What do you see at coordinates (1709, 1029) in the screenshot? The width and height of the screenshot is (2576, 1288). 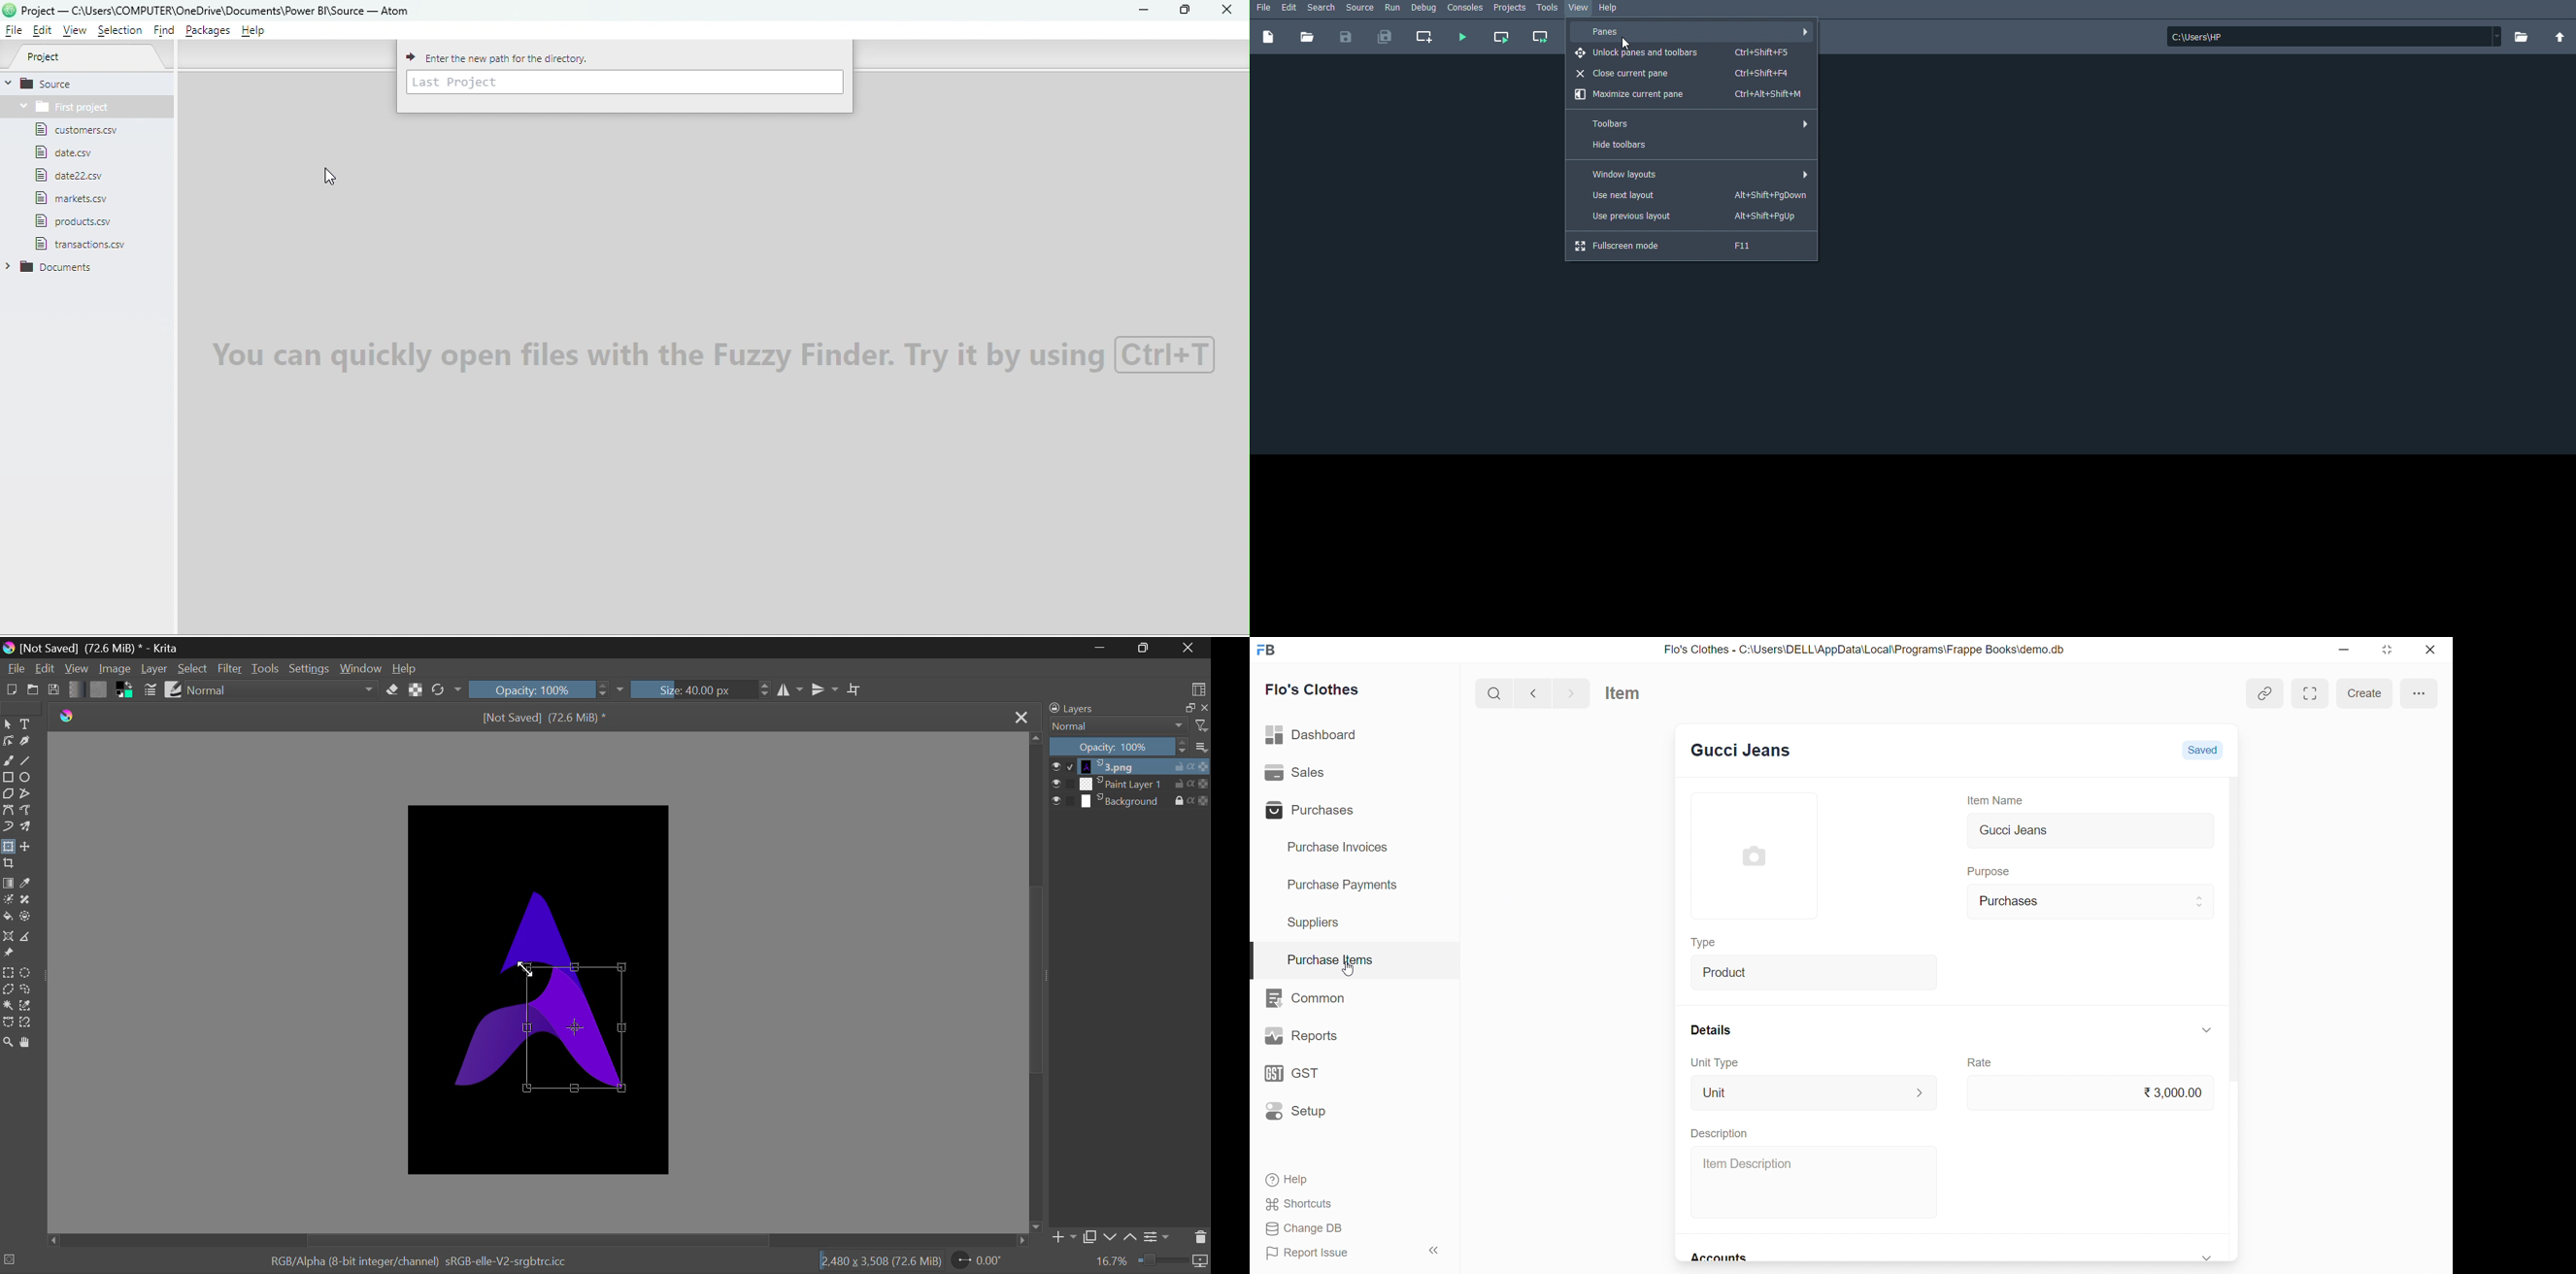 I see `Details` at bounding box center [1709, 1029].